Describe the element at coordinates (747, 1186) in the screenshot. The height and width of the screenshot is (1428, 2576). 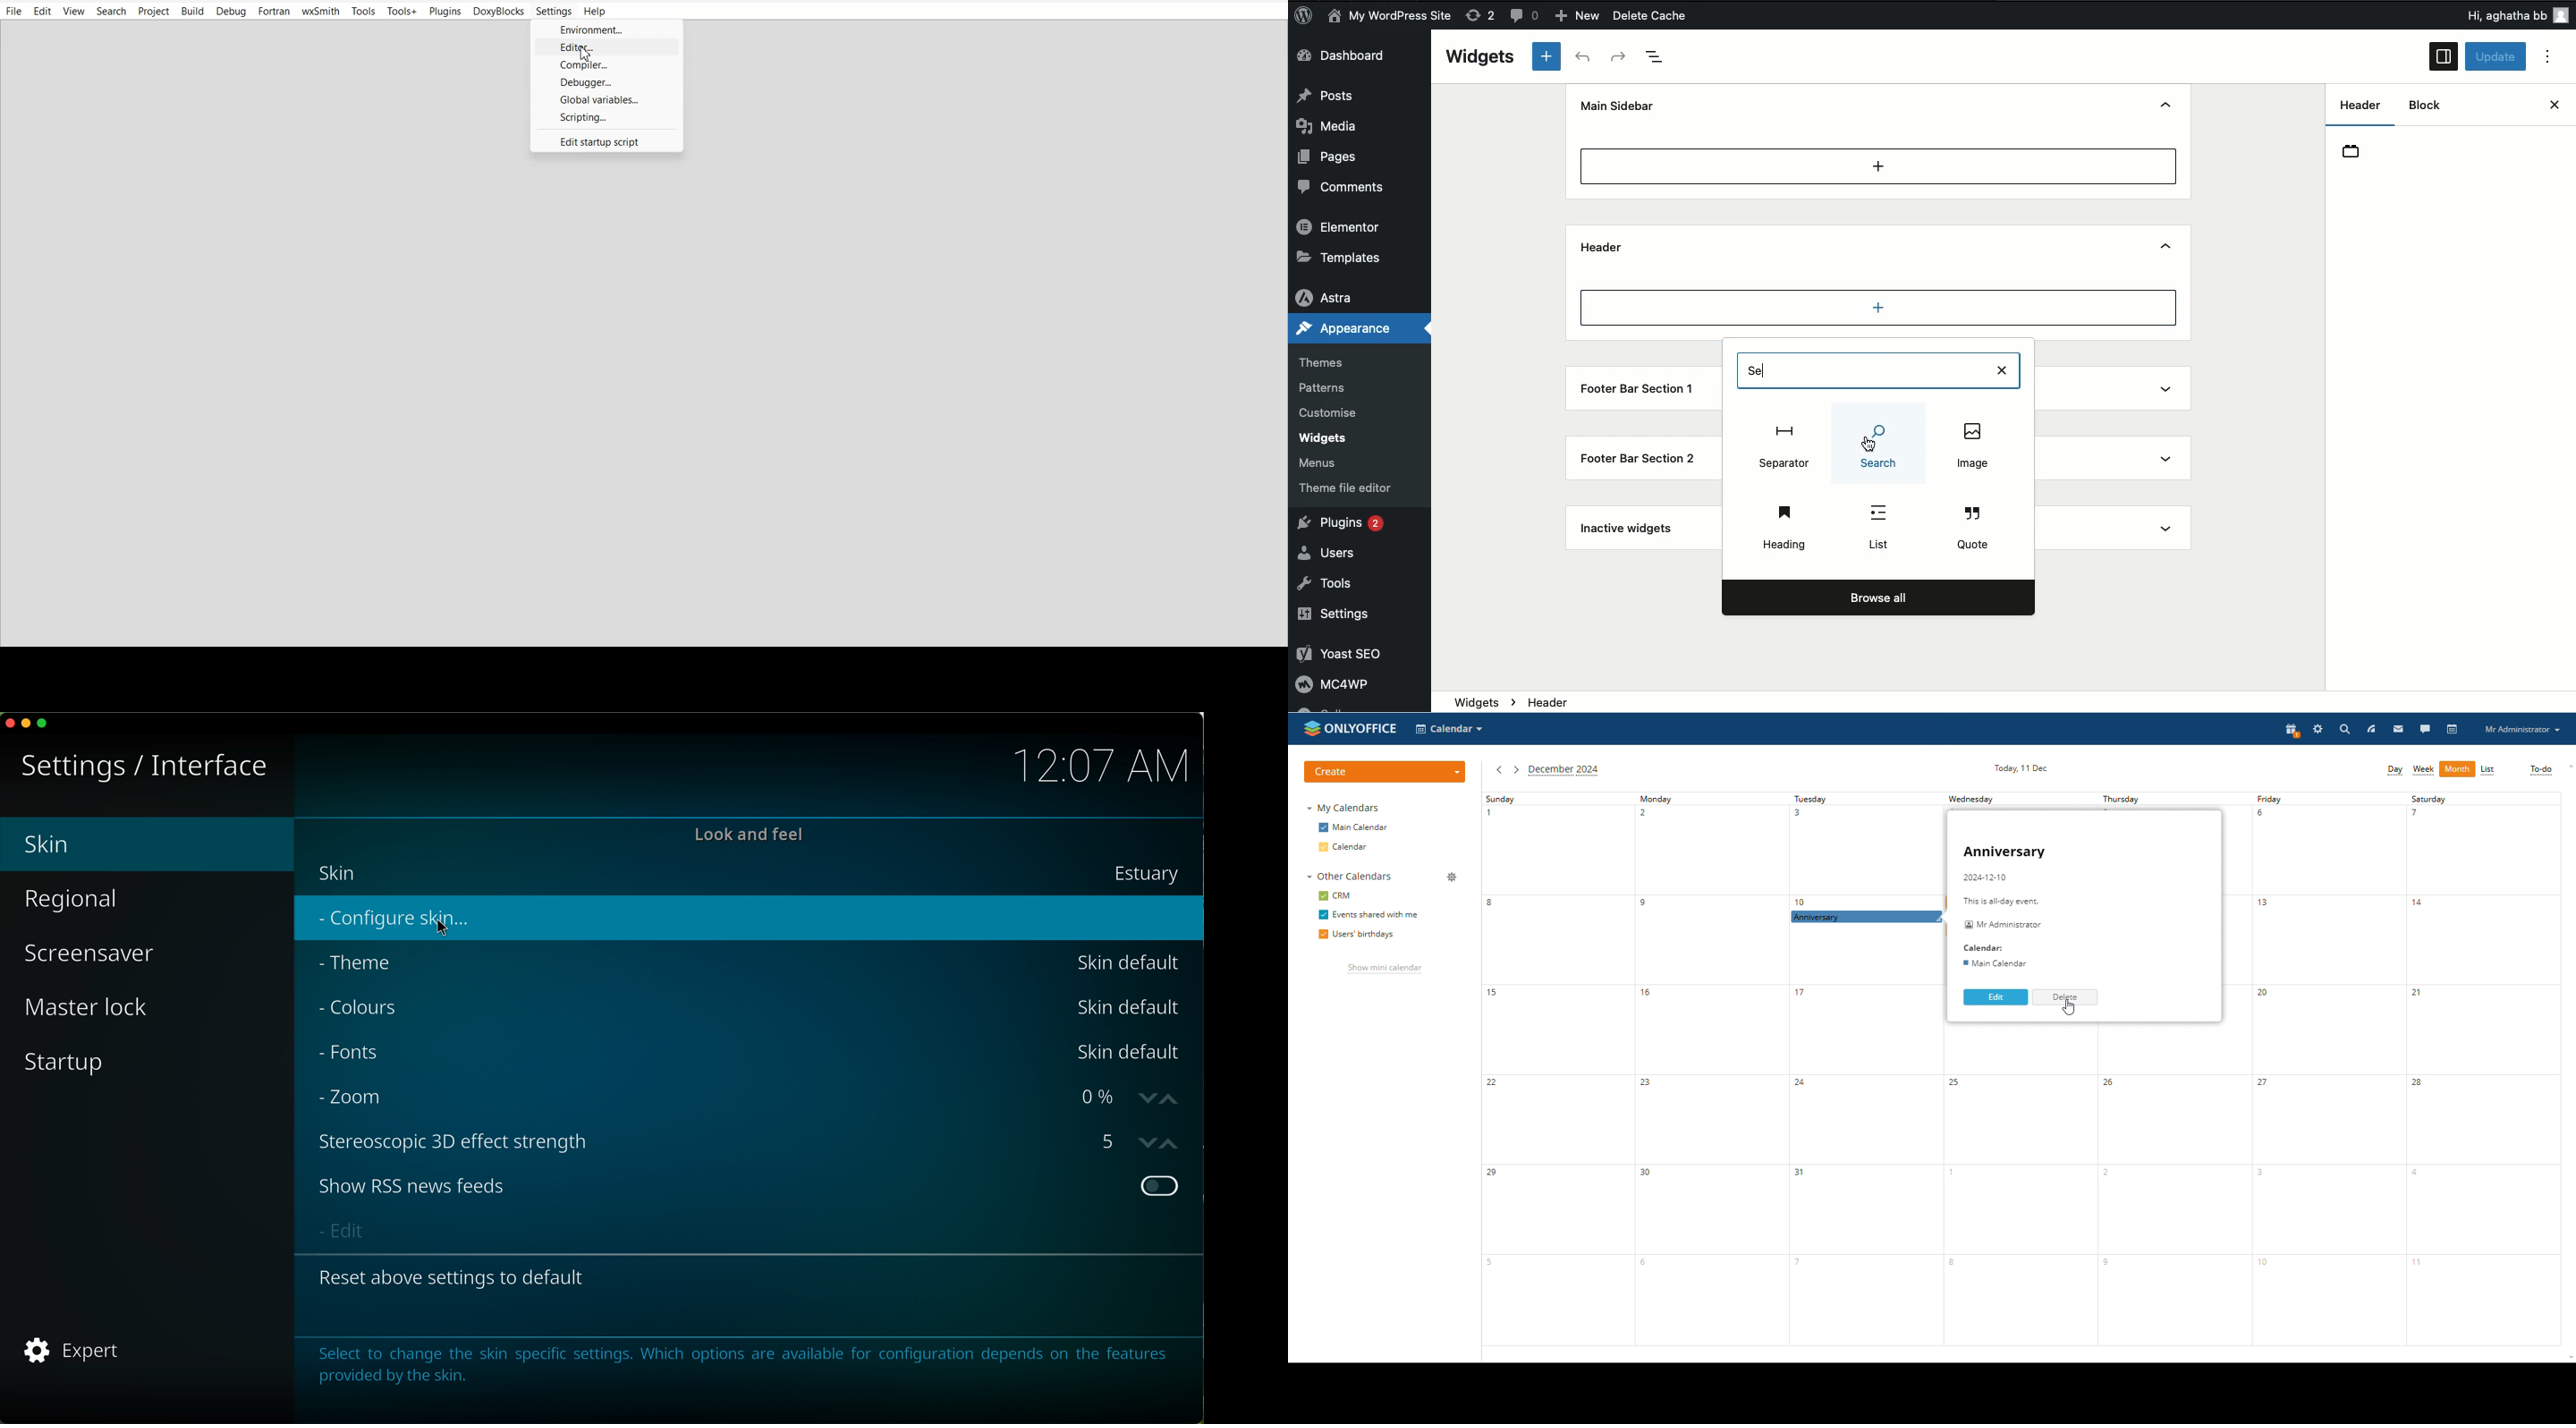
I see `show RSS news feeds` at that location.